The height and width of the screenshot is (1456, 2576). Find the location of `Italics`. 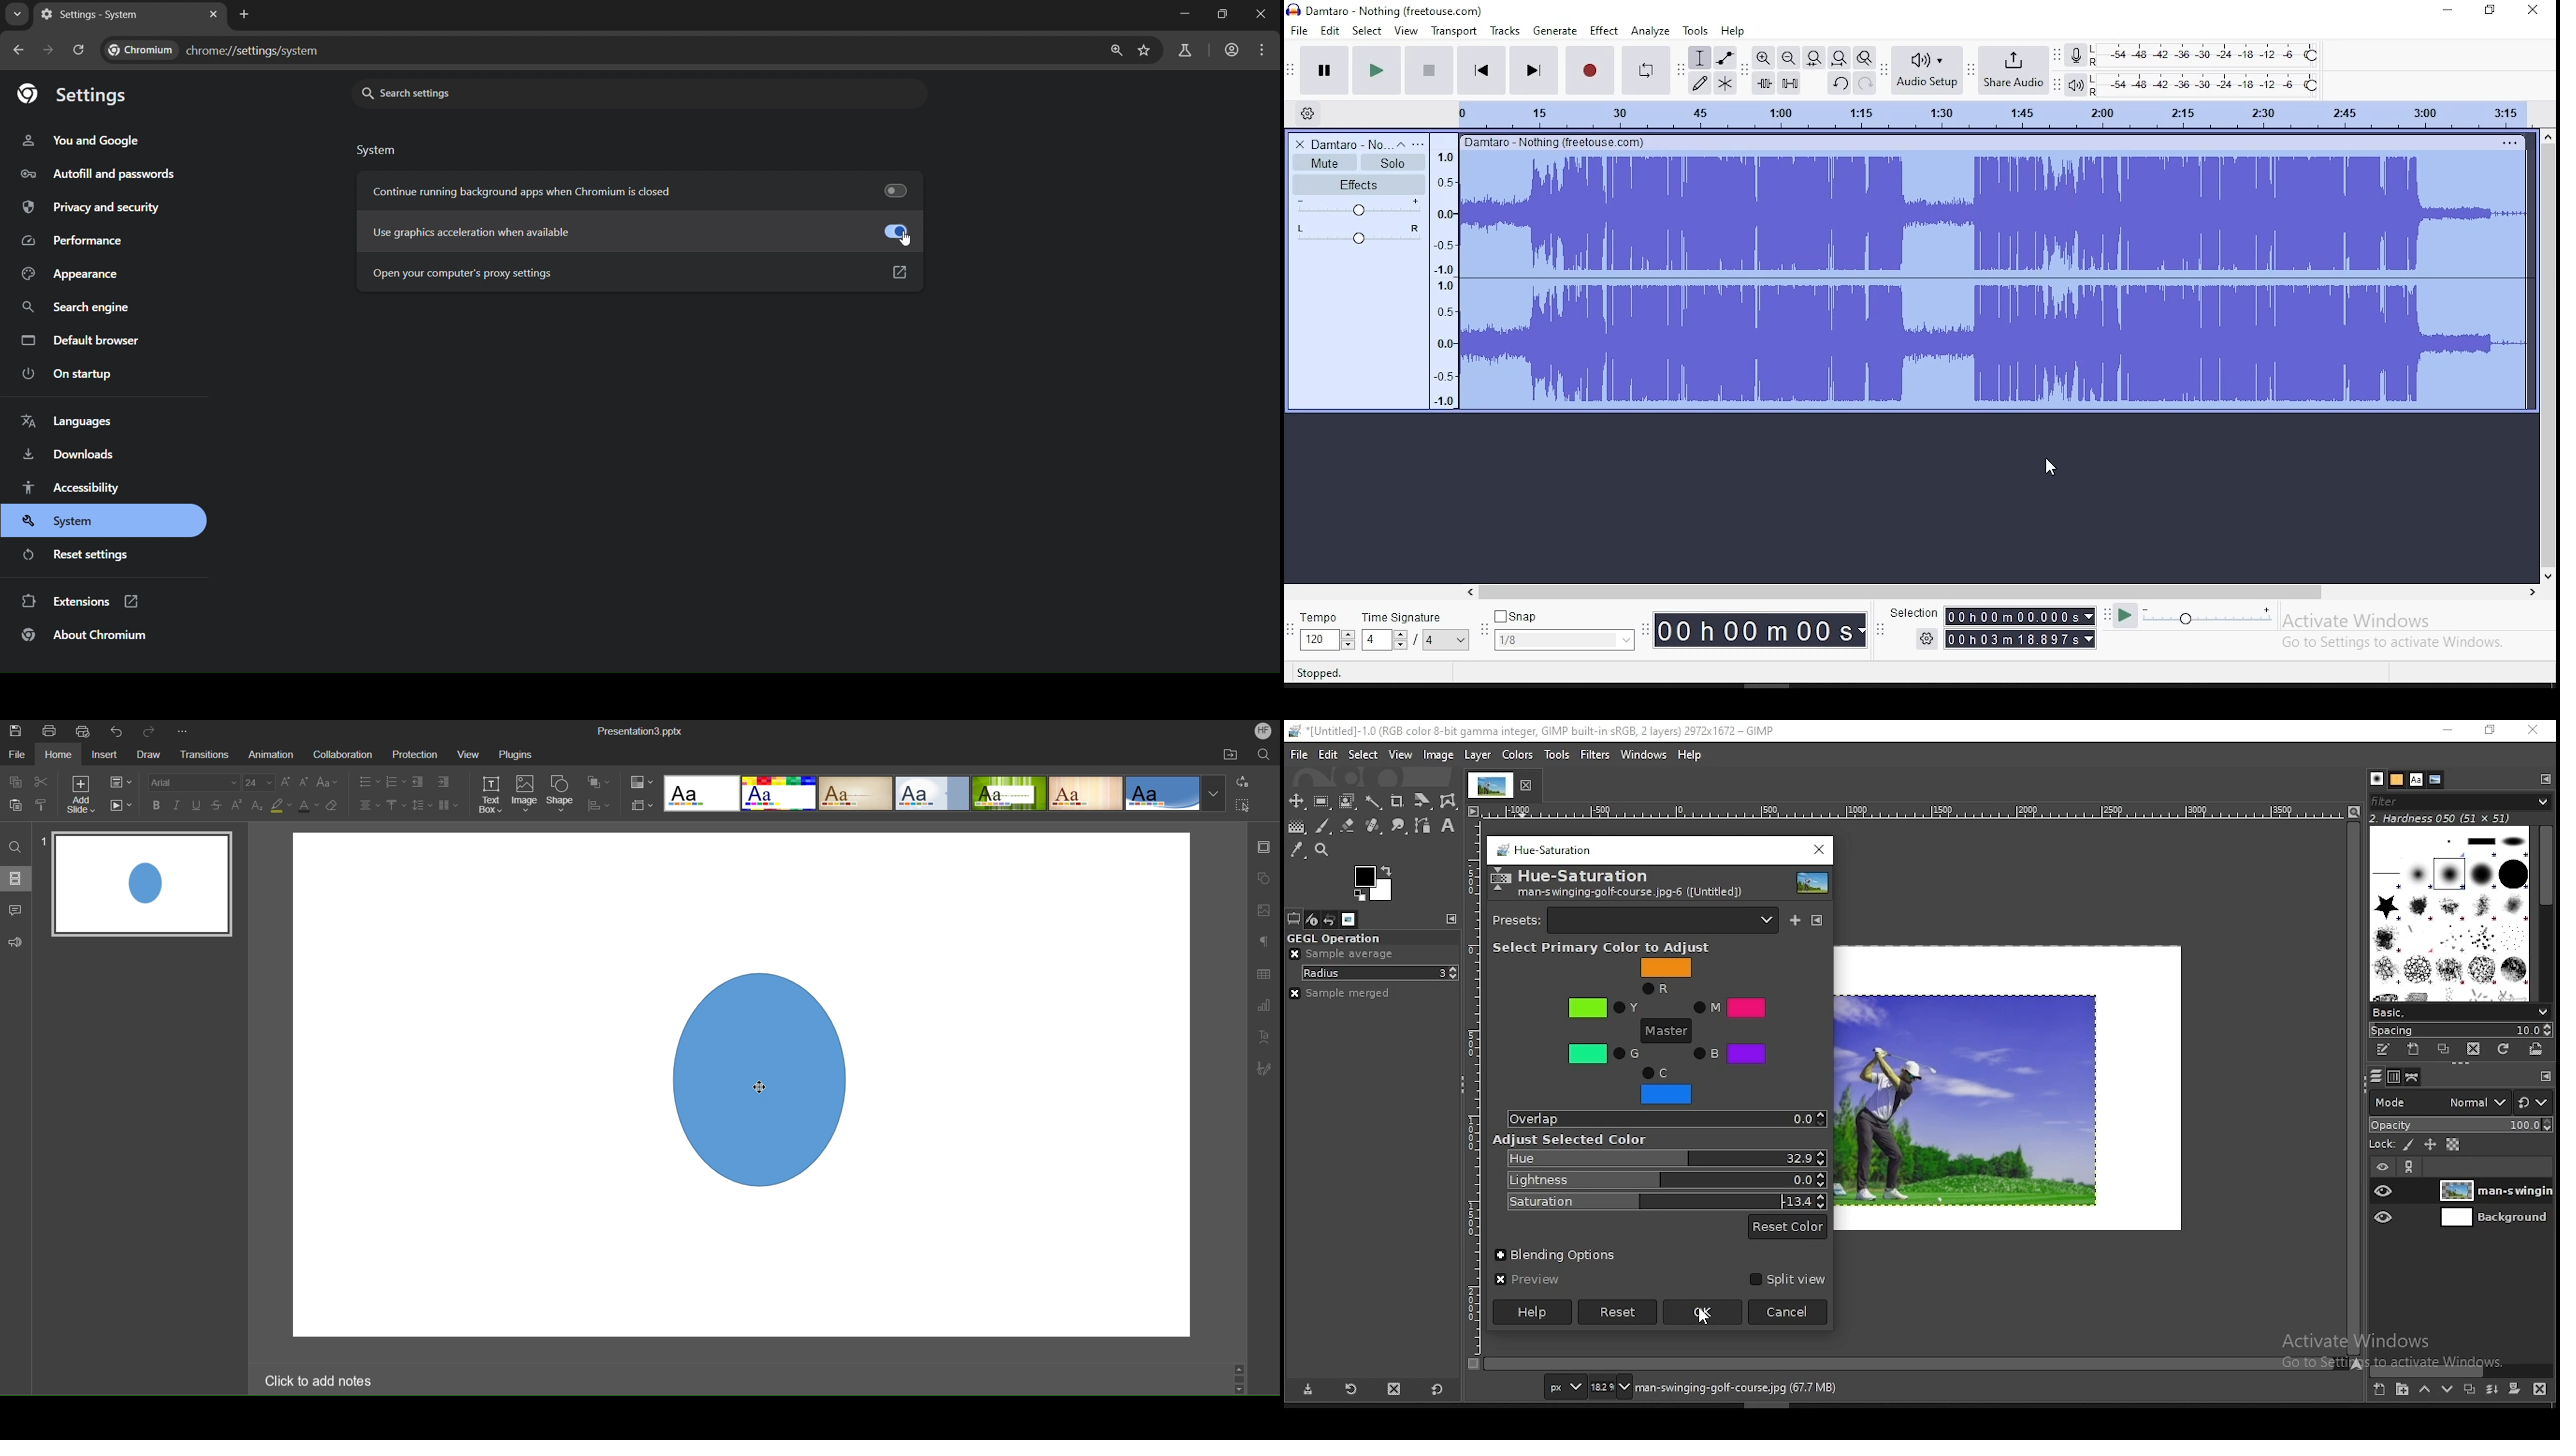

Italics is located at coordinates (178, 807).